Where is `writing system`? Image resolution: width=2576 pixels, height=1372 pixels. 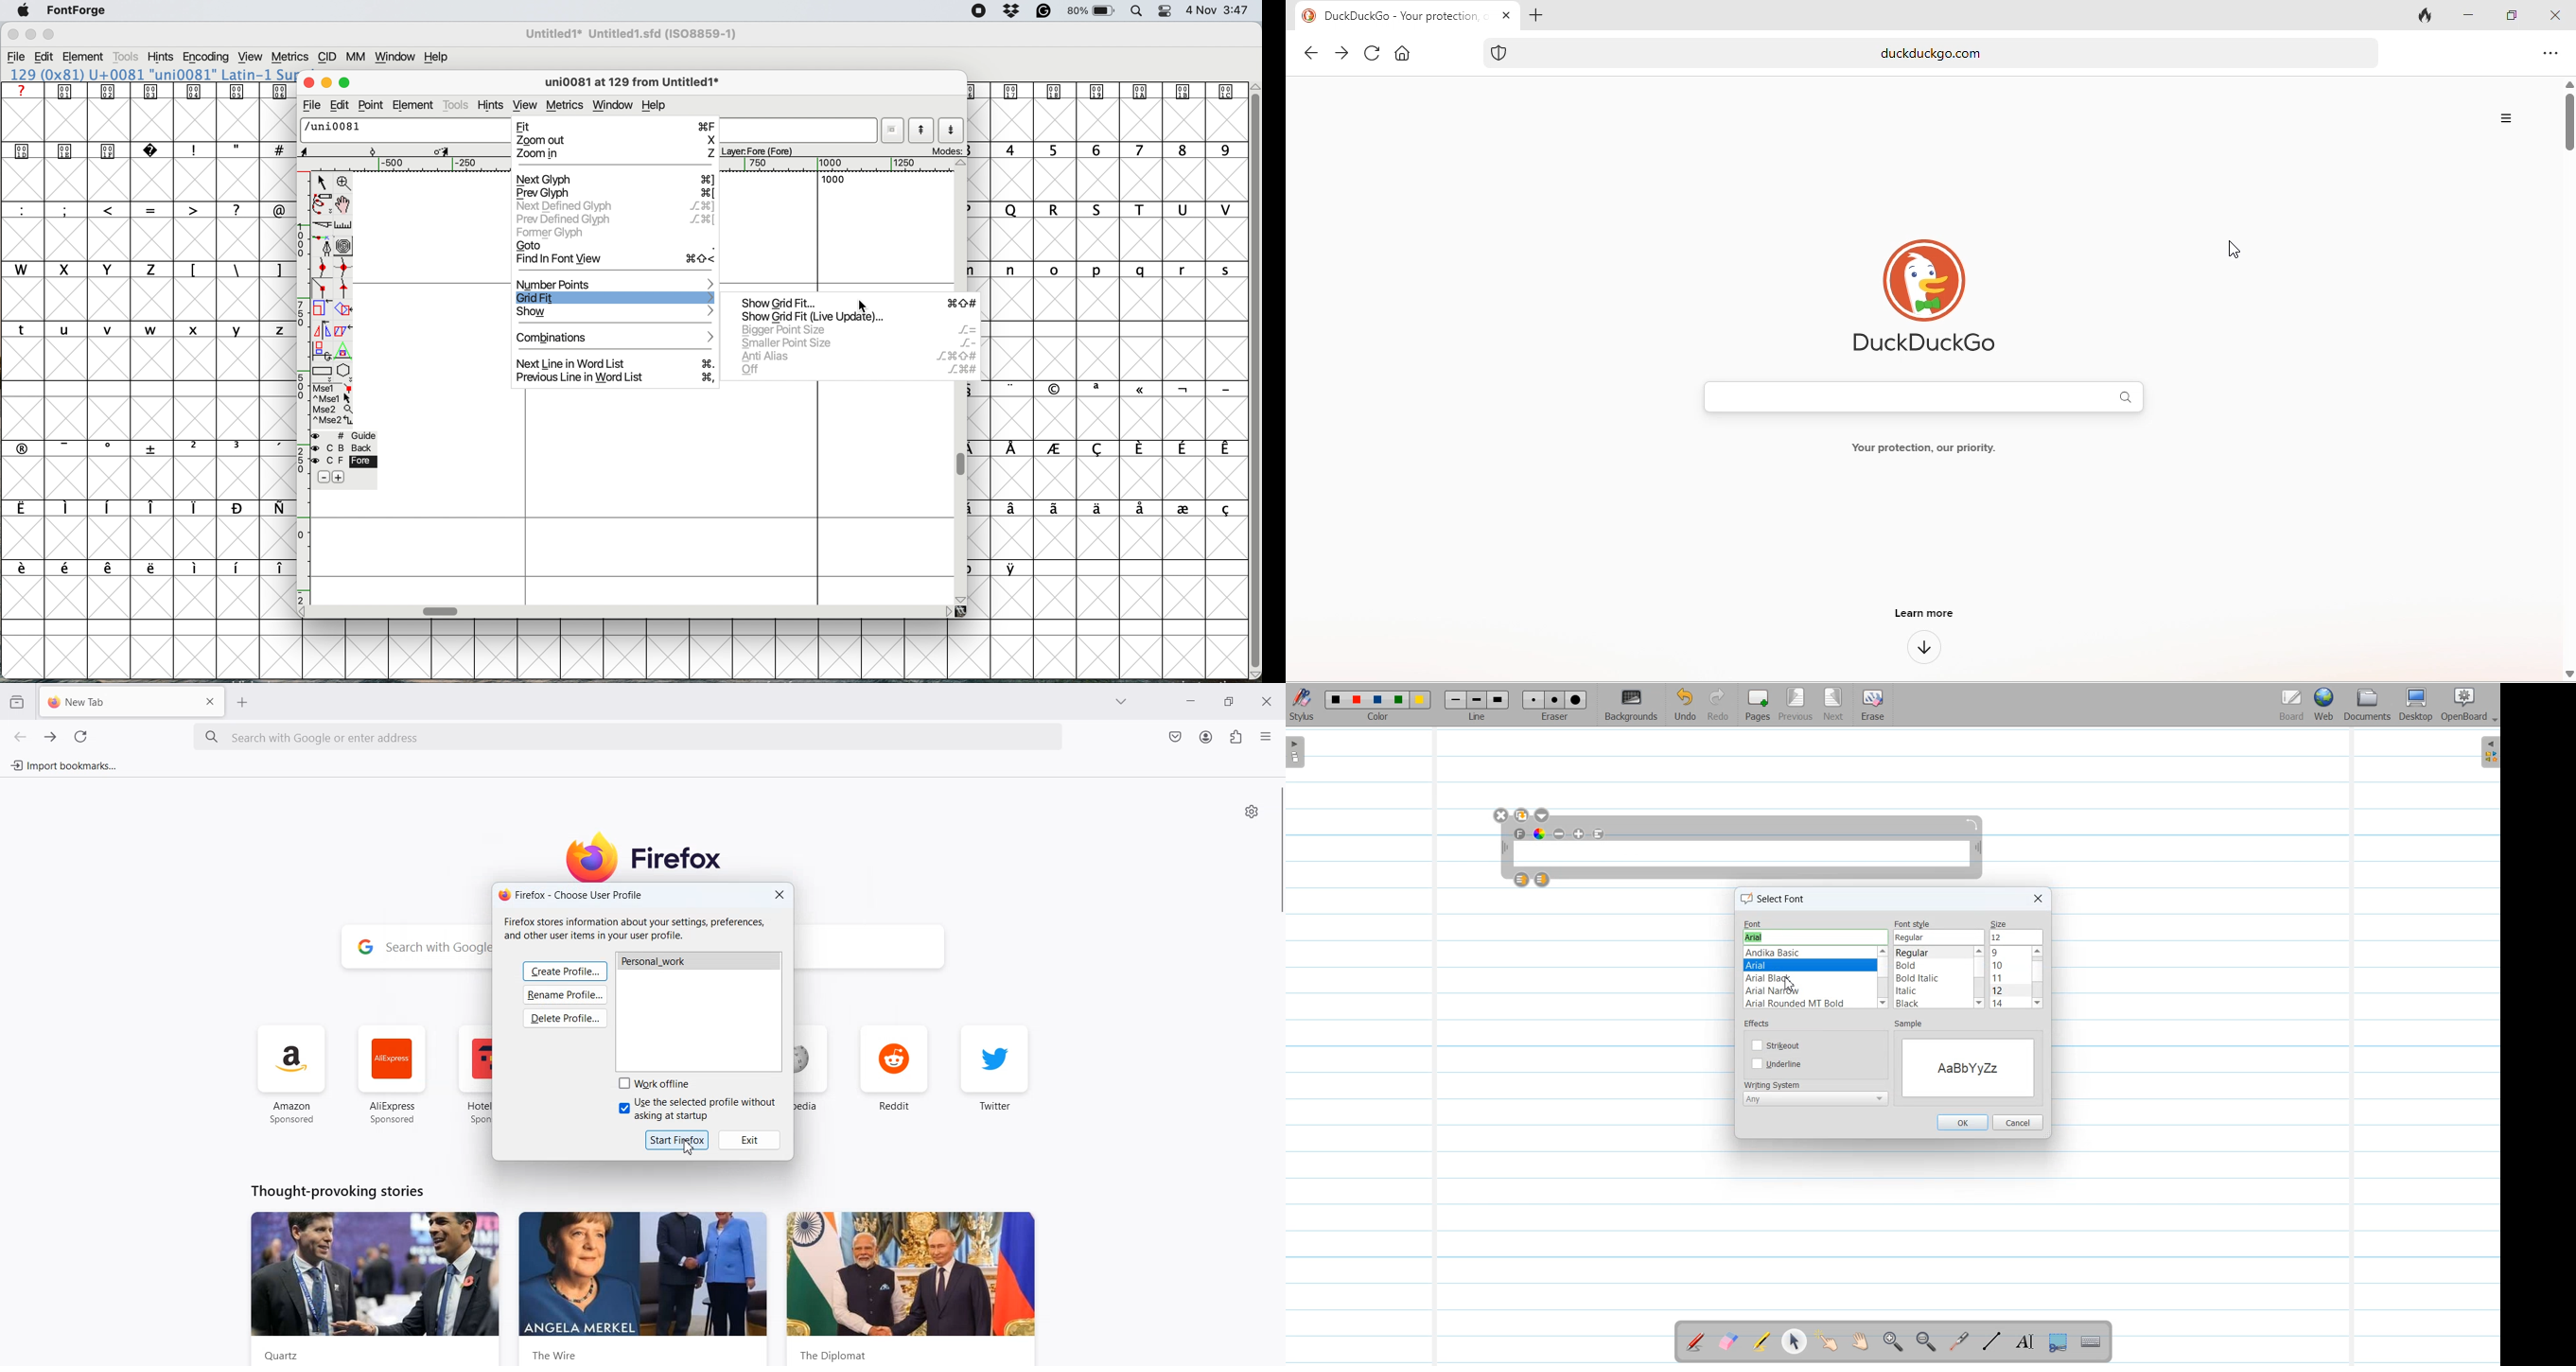
writing system is located at coordinates (1774, 1083).